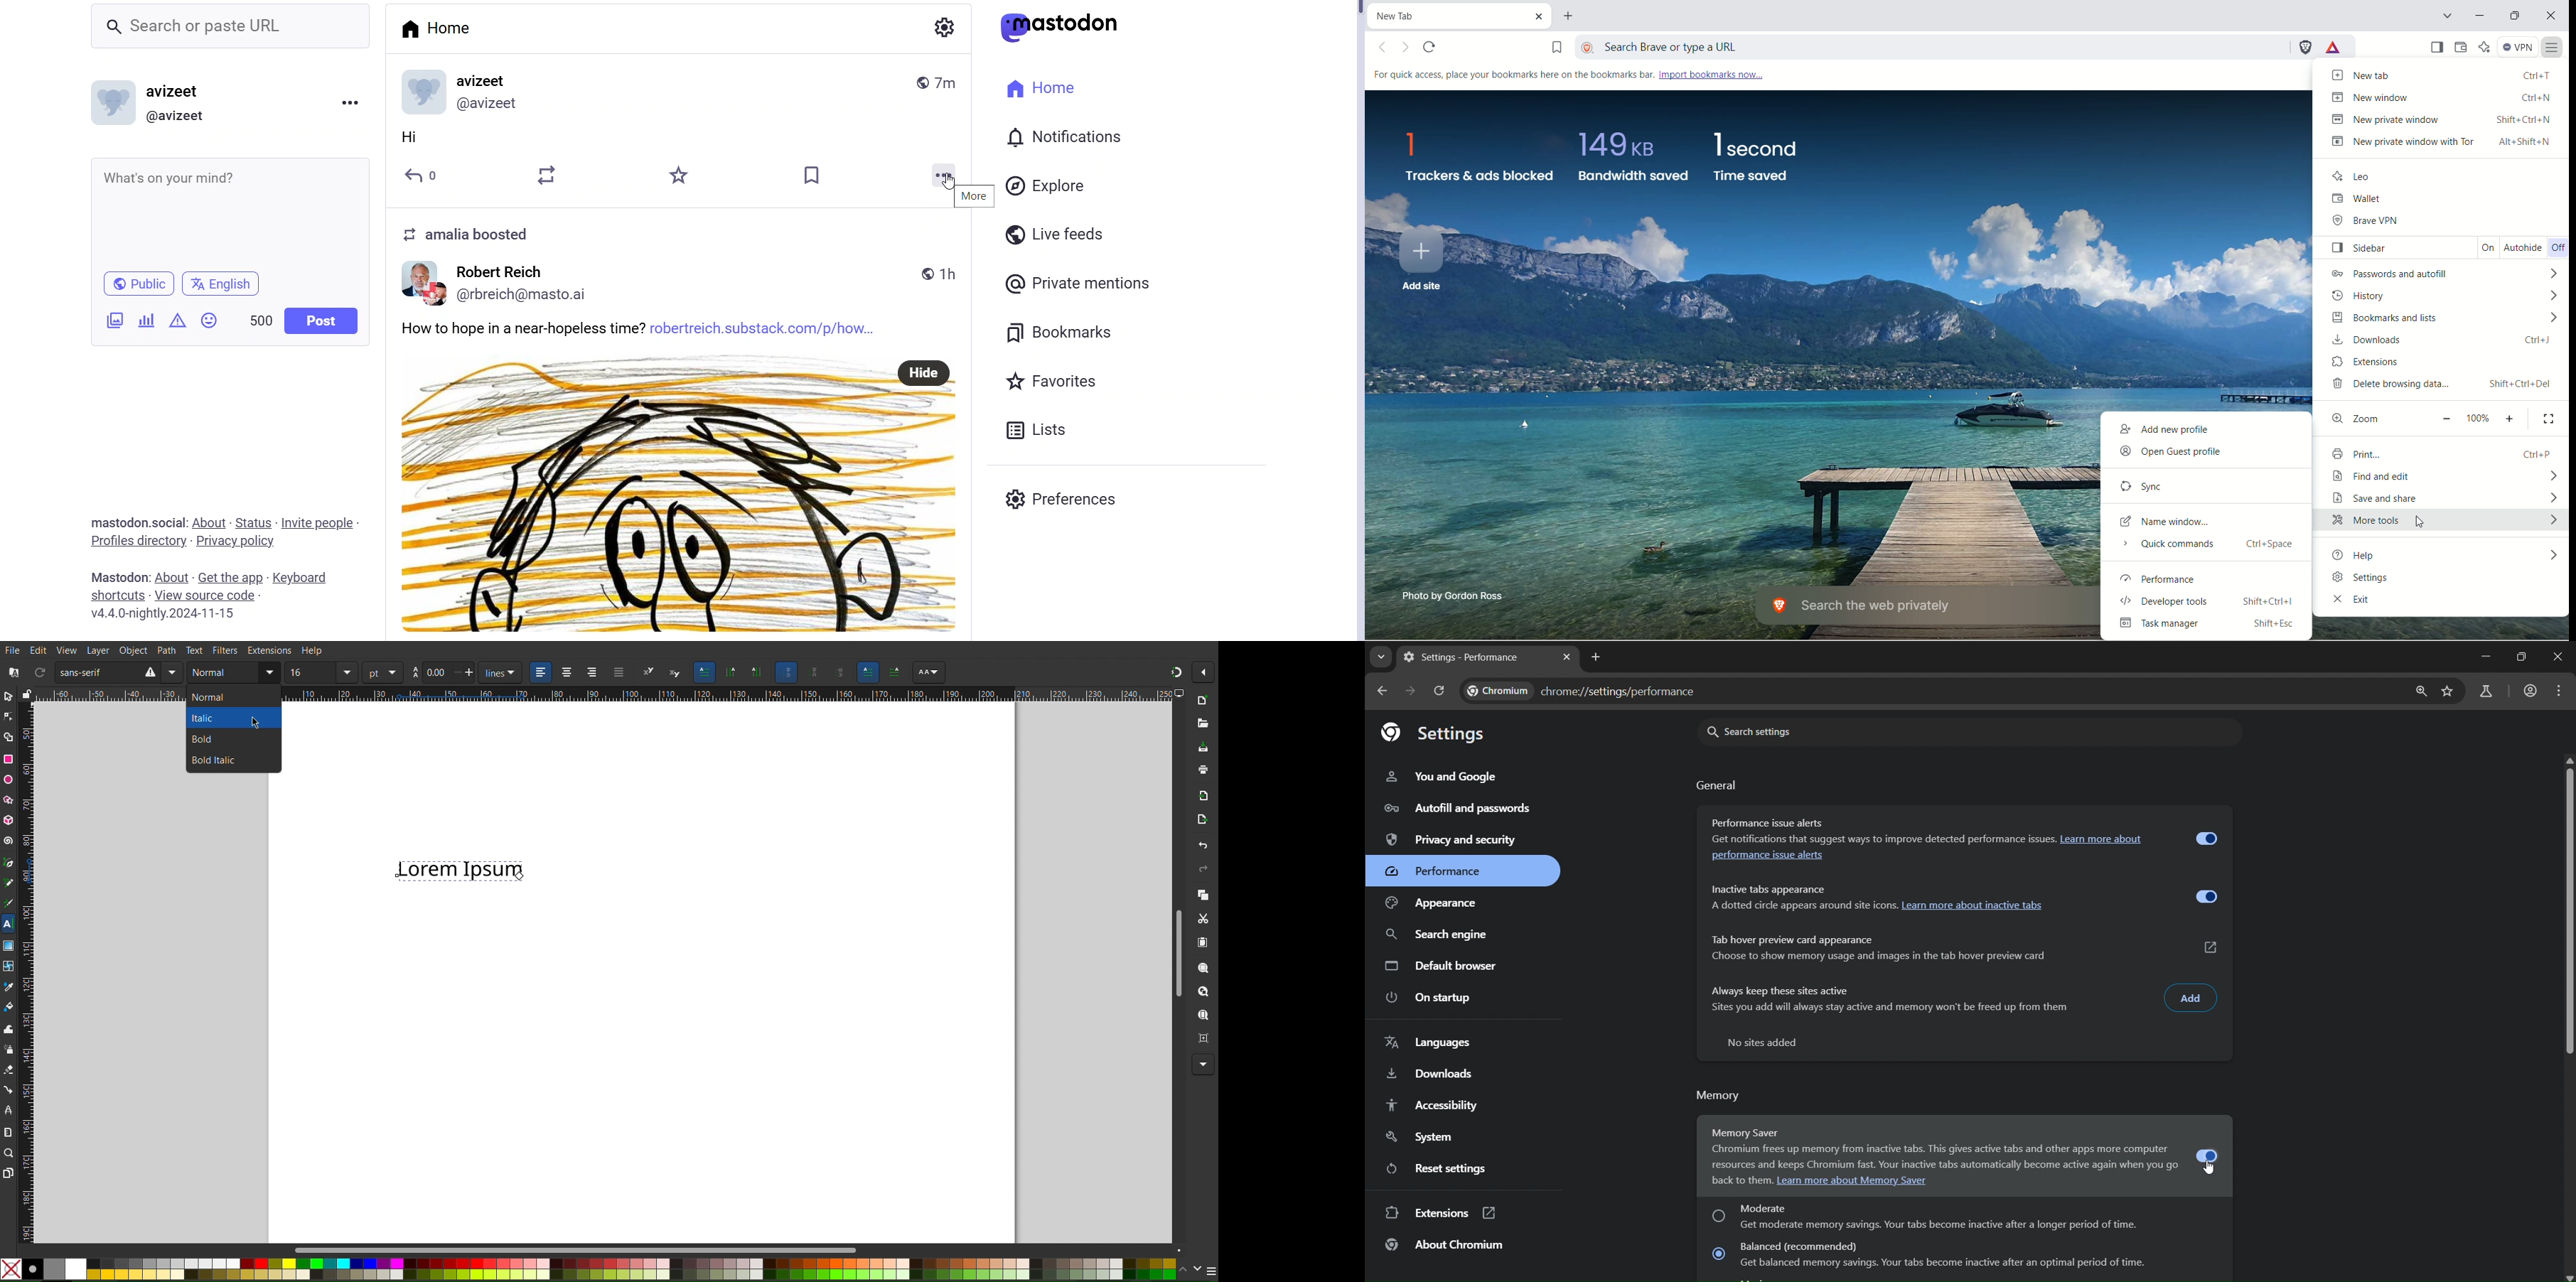 This screenshot has width=2576, height=1288. What do you see at coordinates (1053, 235) in the screenshot?
I see `Live Feeds` at bounding box center [1053, 235].